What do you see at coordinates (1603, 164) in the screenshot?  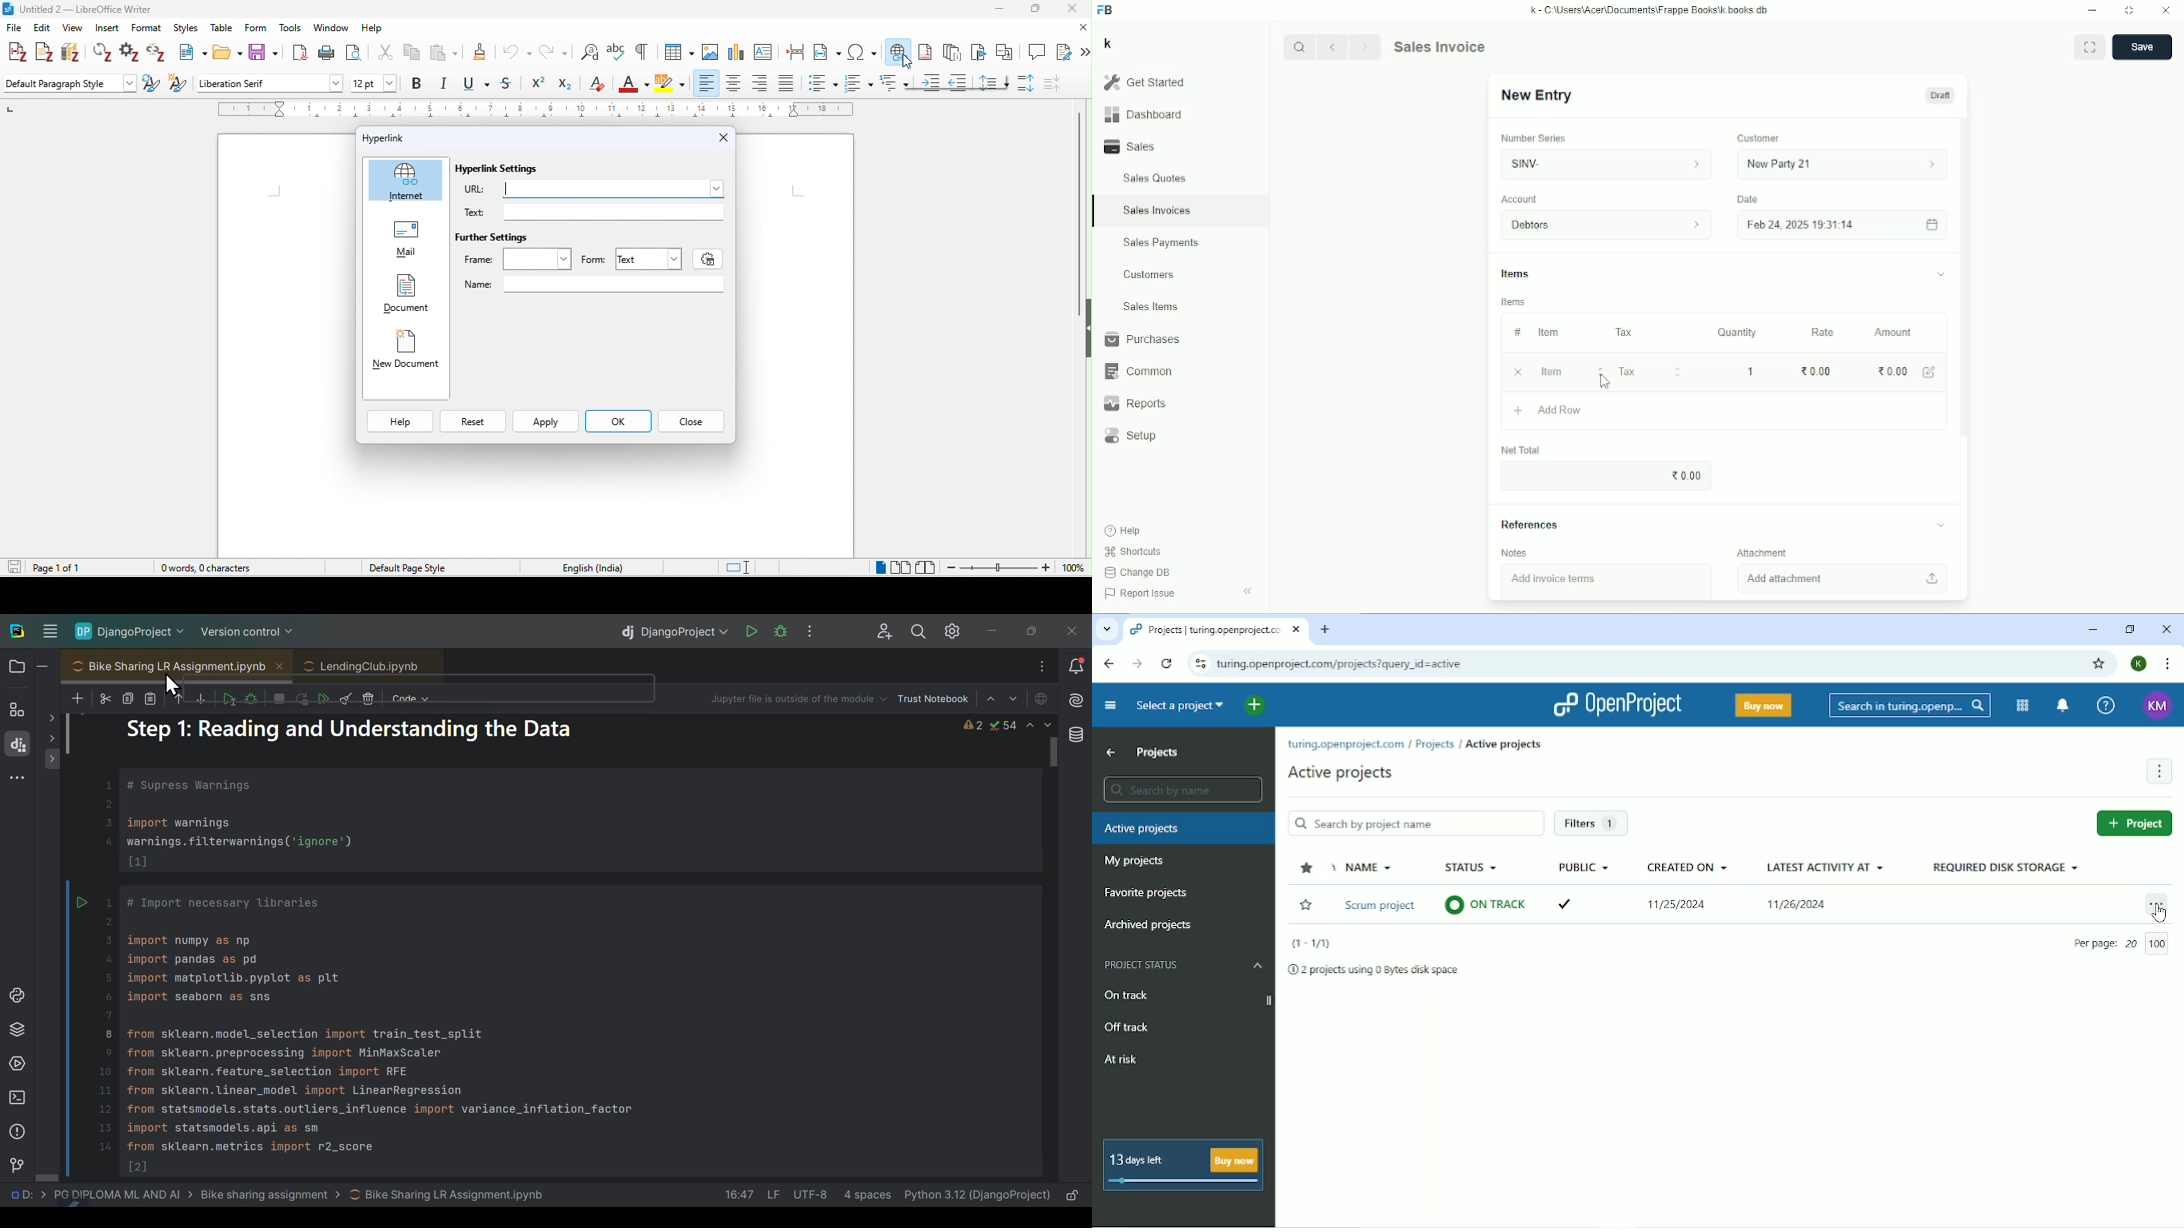 I see `SINV` at bounding box center [1603, 164].